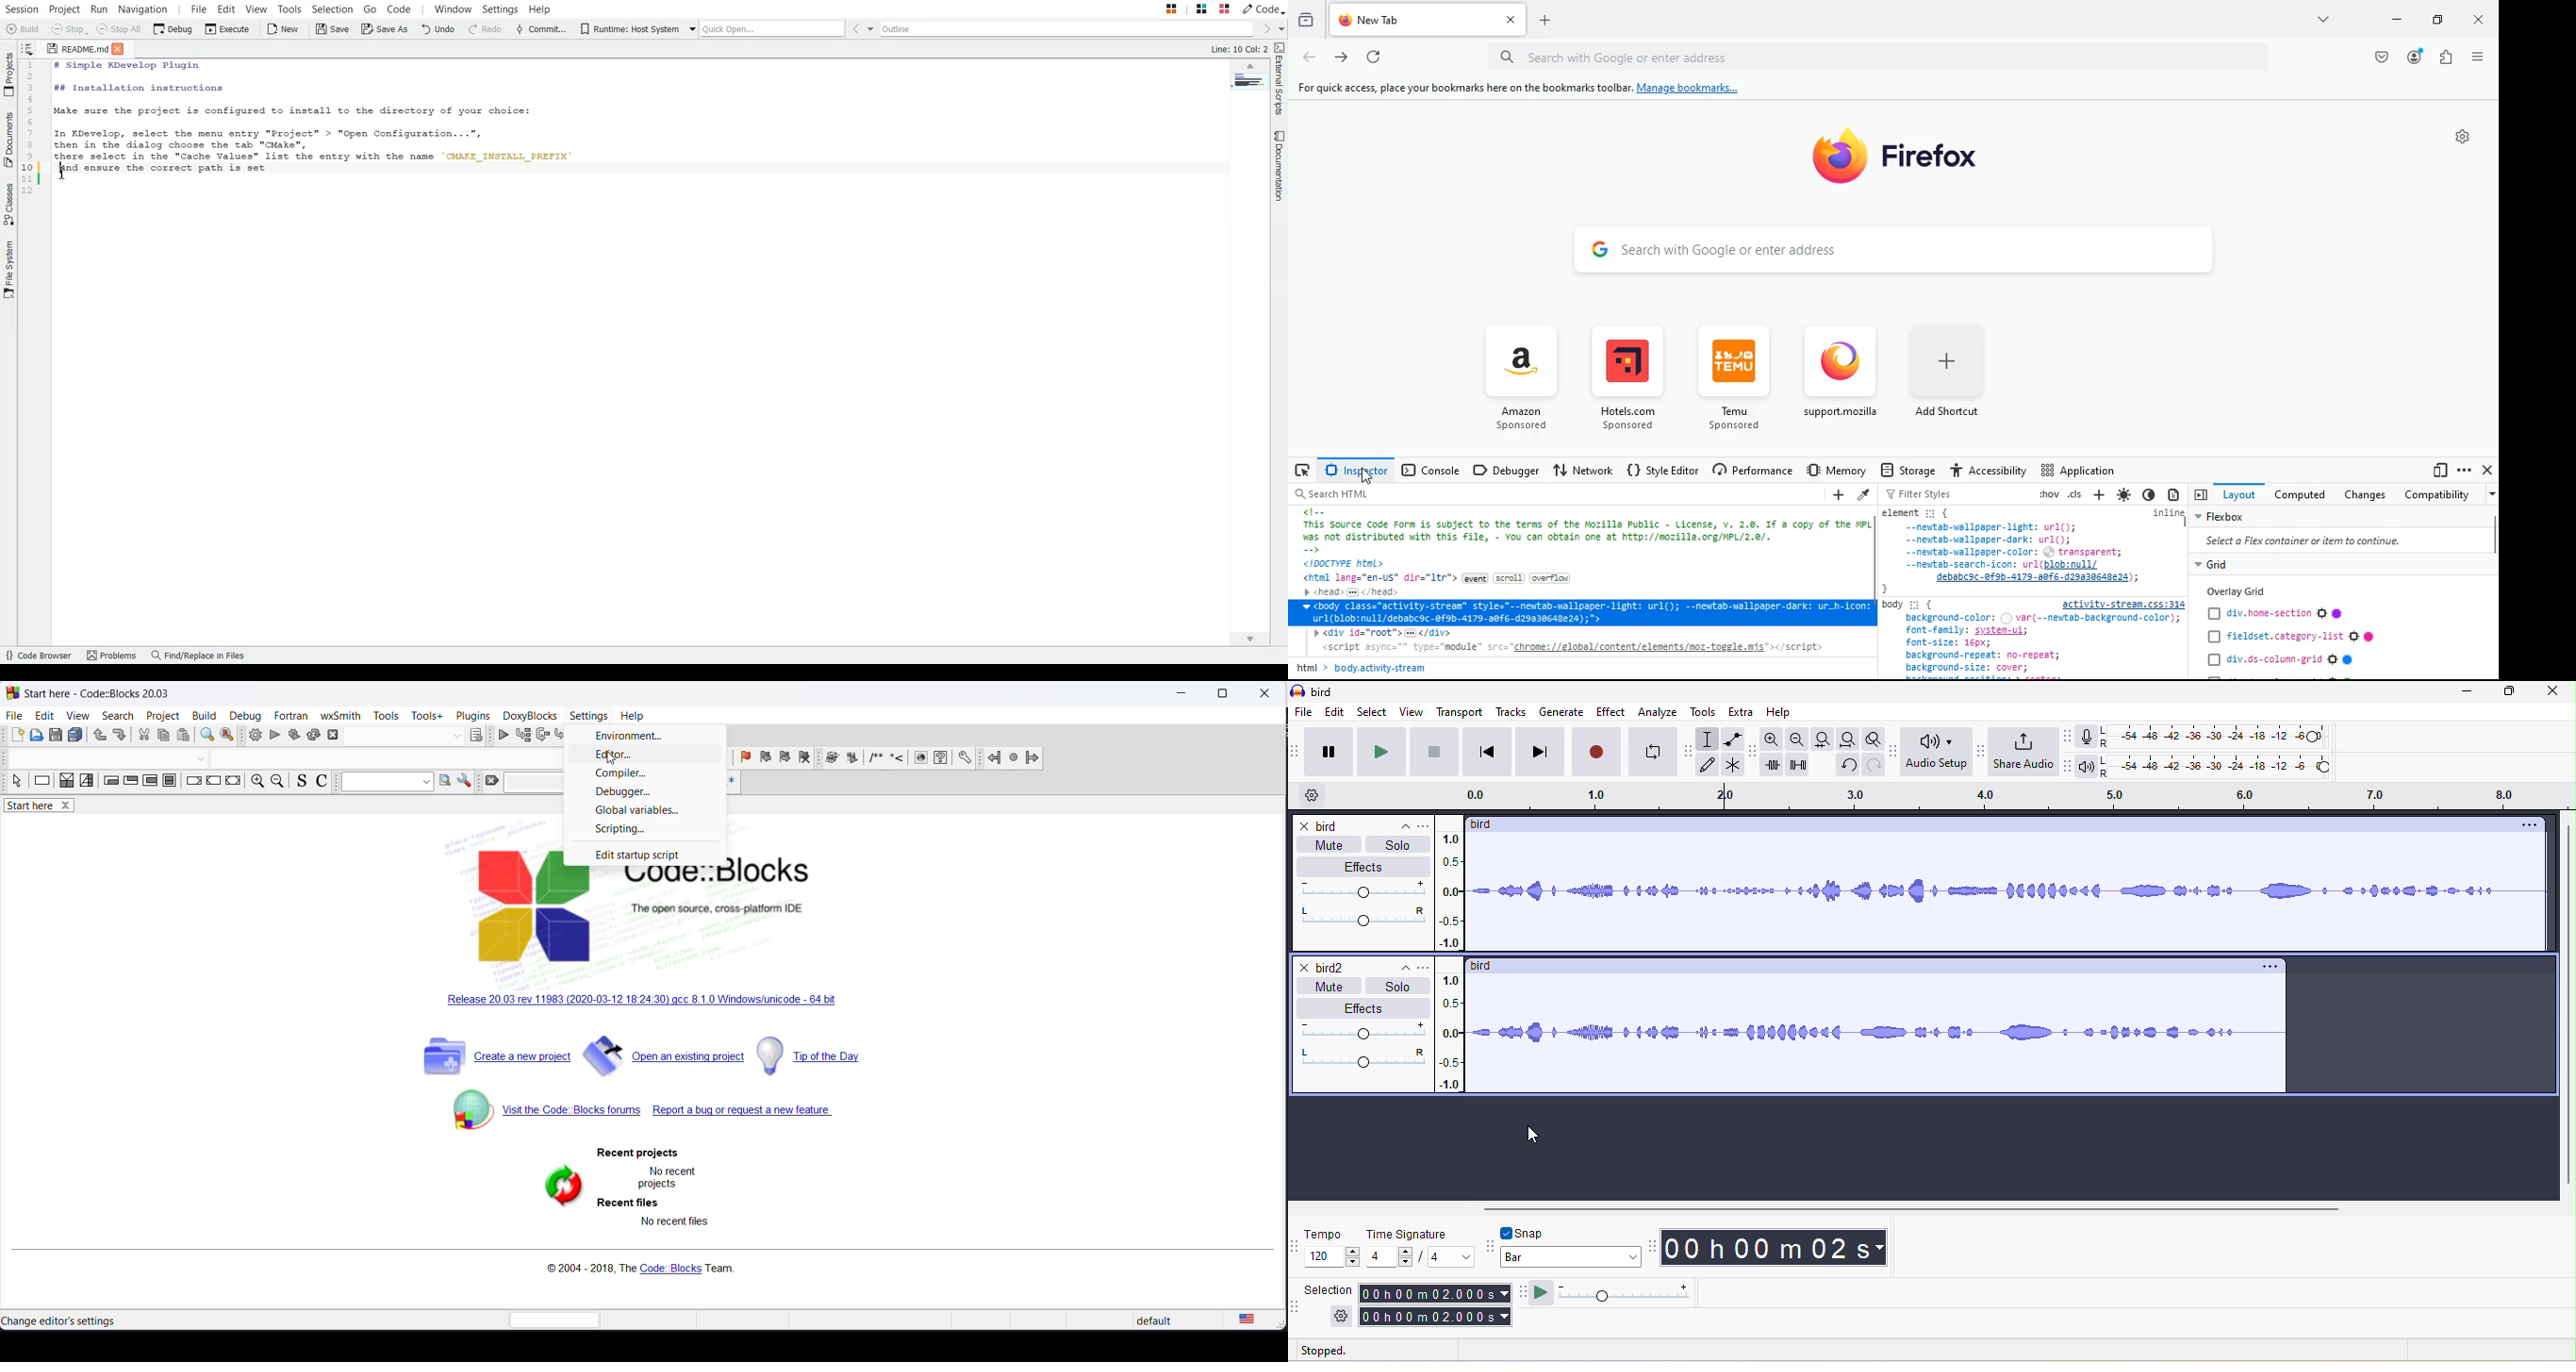  Describe the element at coordinates (1871, 738) in the screenshot. I see `zoom toggle` at that location.